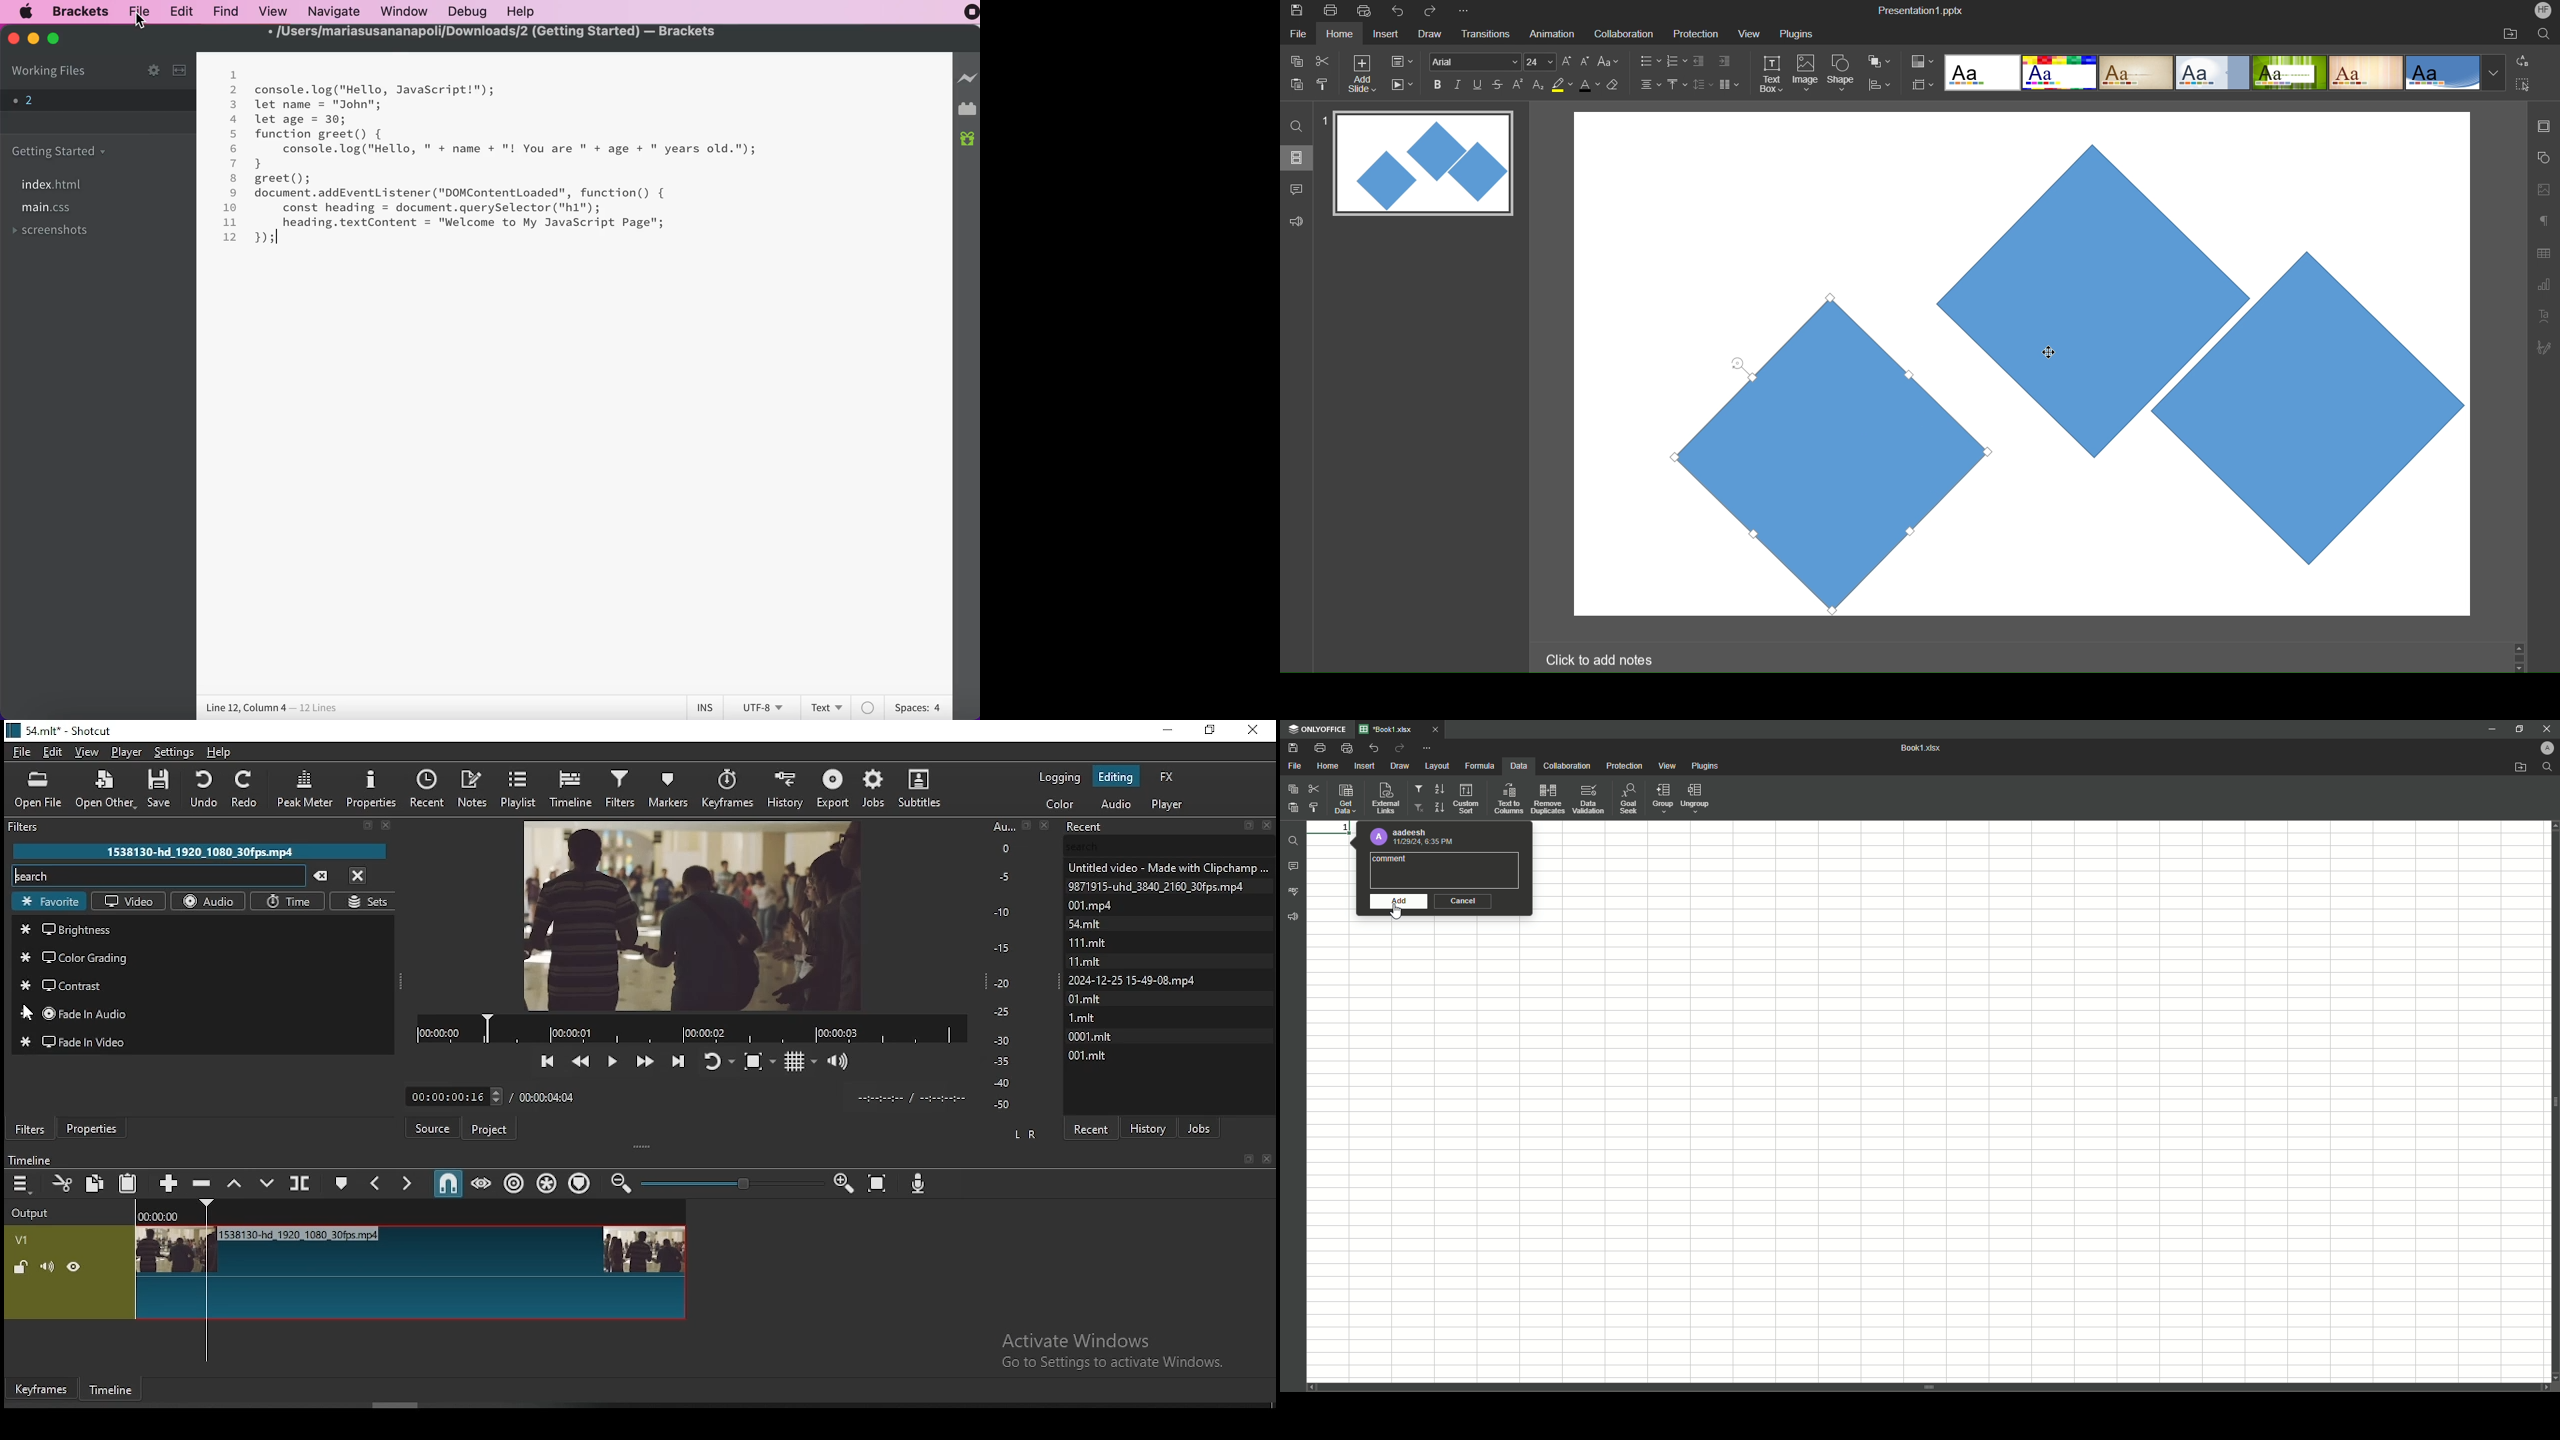  What do you see at coordinates (1115, 776) in the screenshot?
I see `editing` at bounding box center [1115, 776].